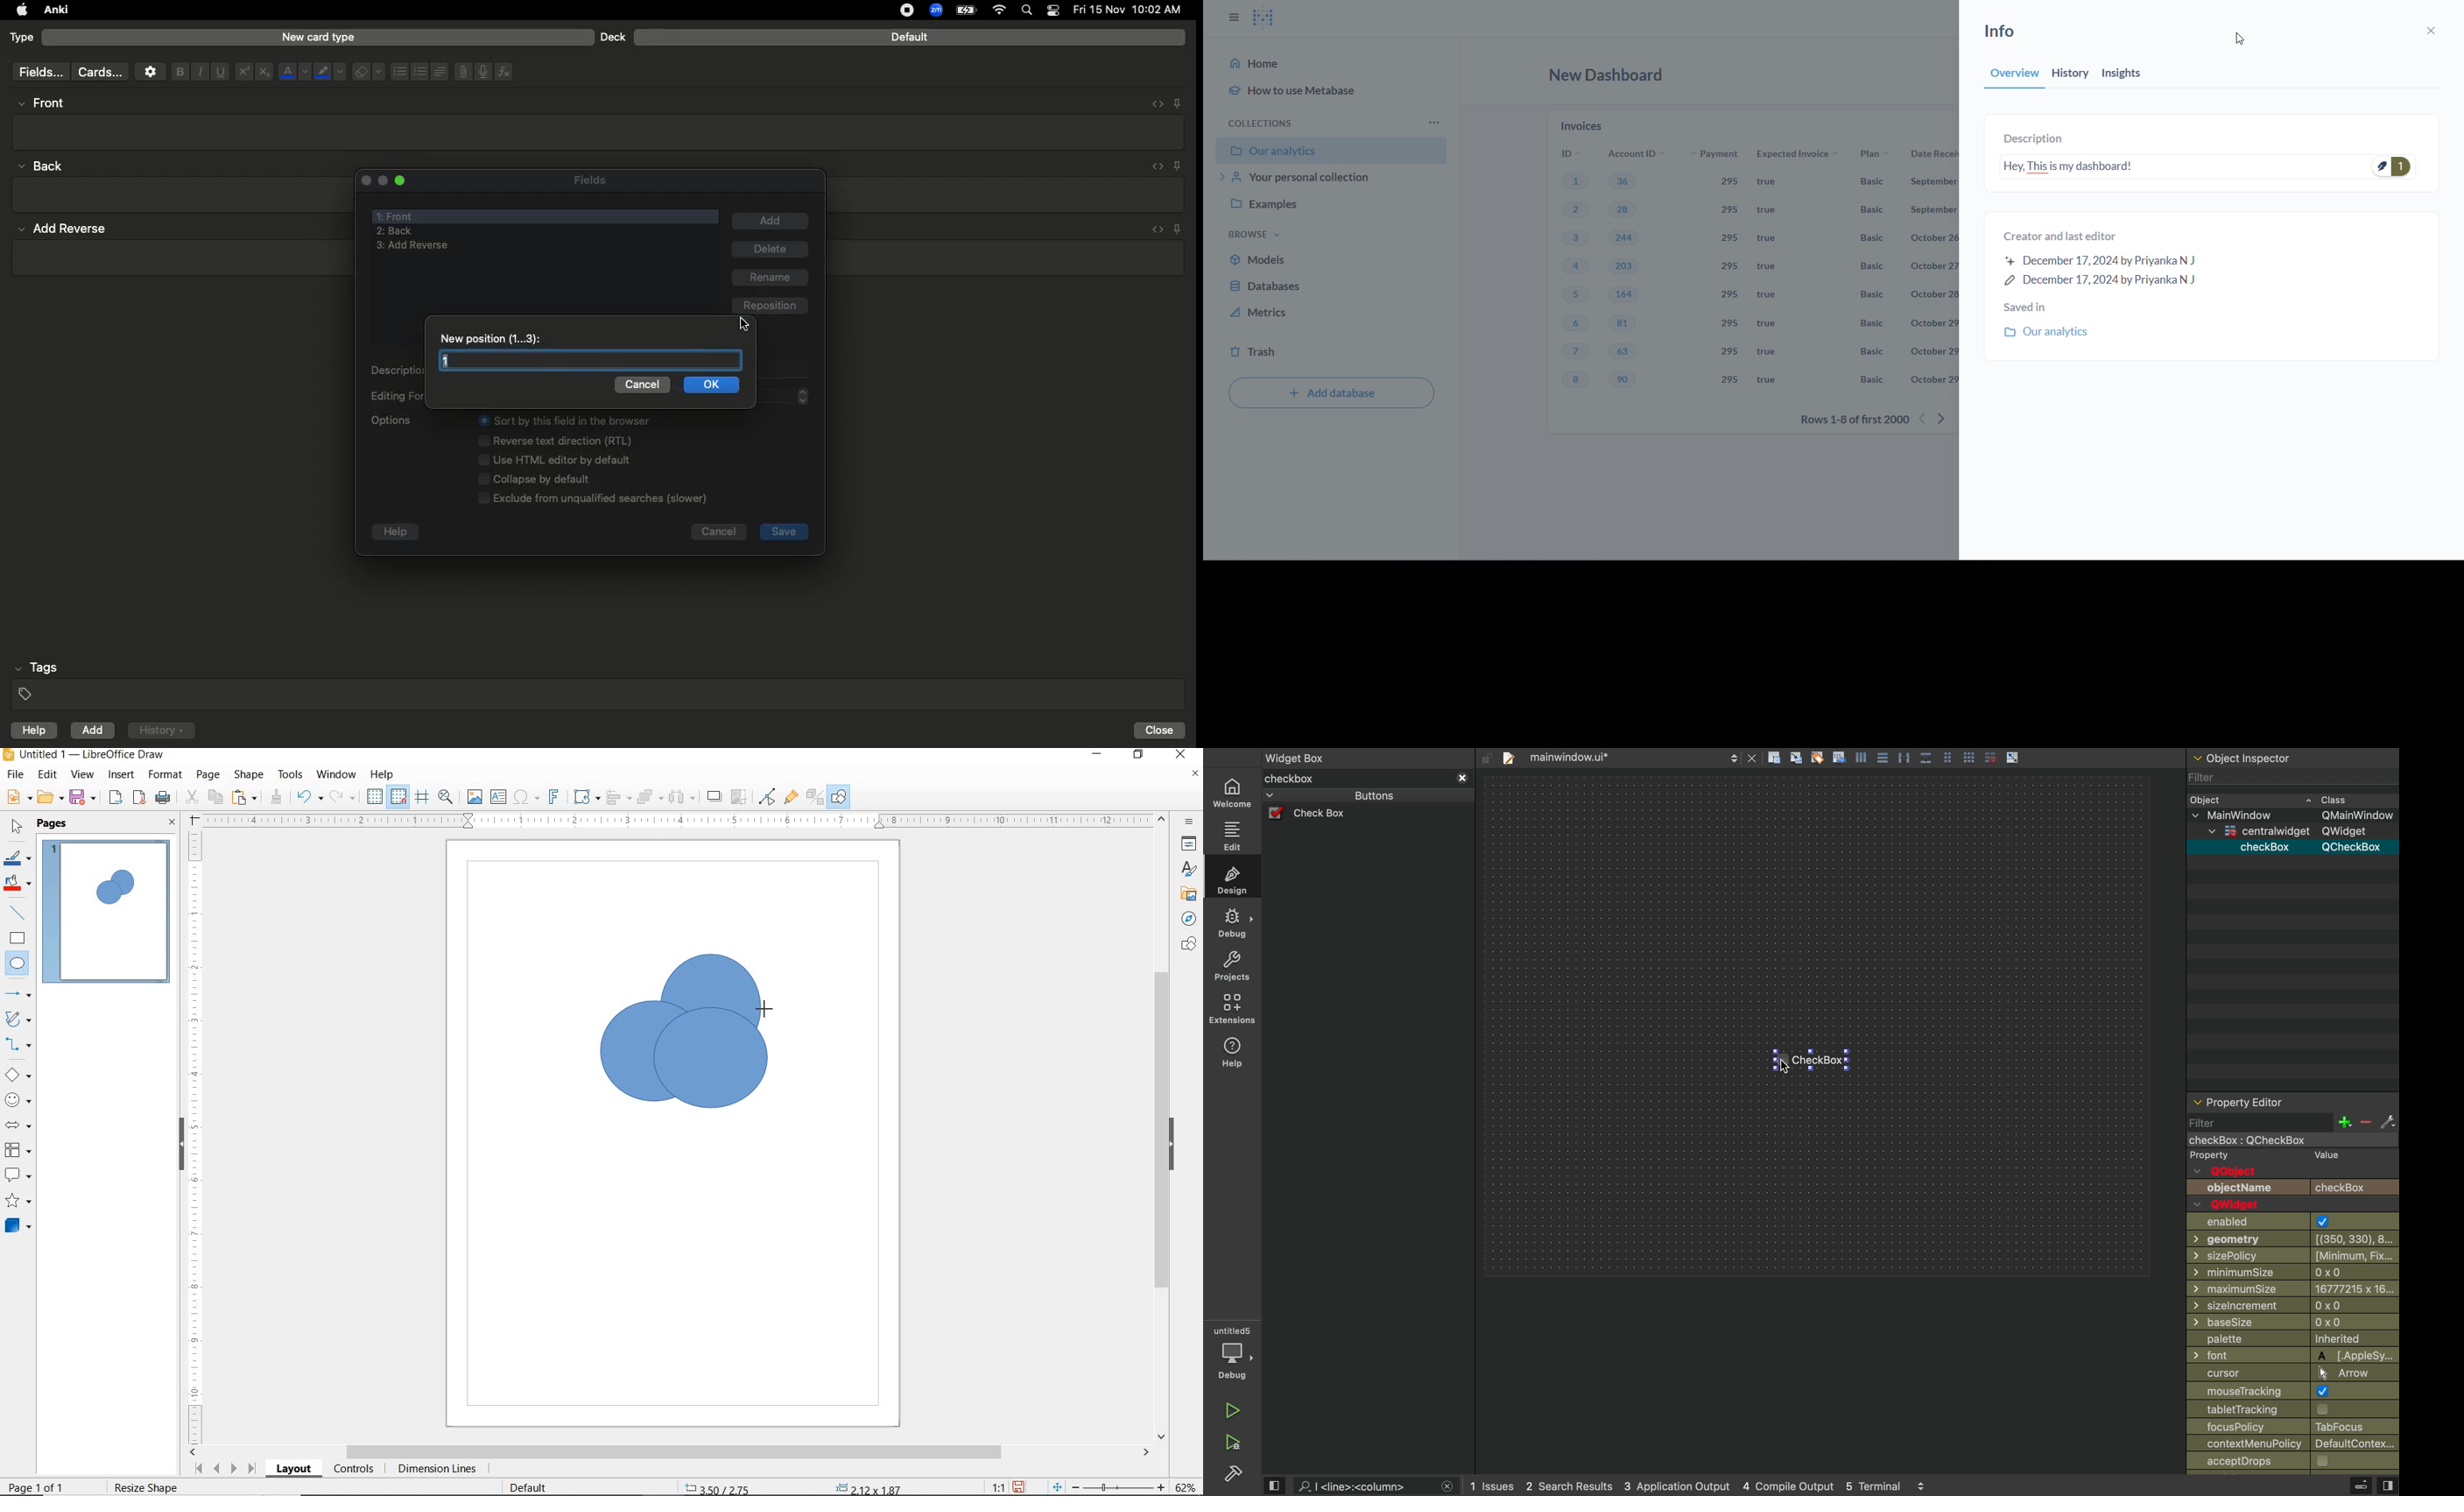  I want to click on CUT, so click(192, 797).